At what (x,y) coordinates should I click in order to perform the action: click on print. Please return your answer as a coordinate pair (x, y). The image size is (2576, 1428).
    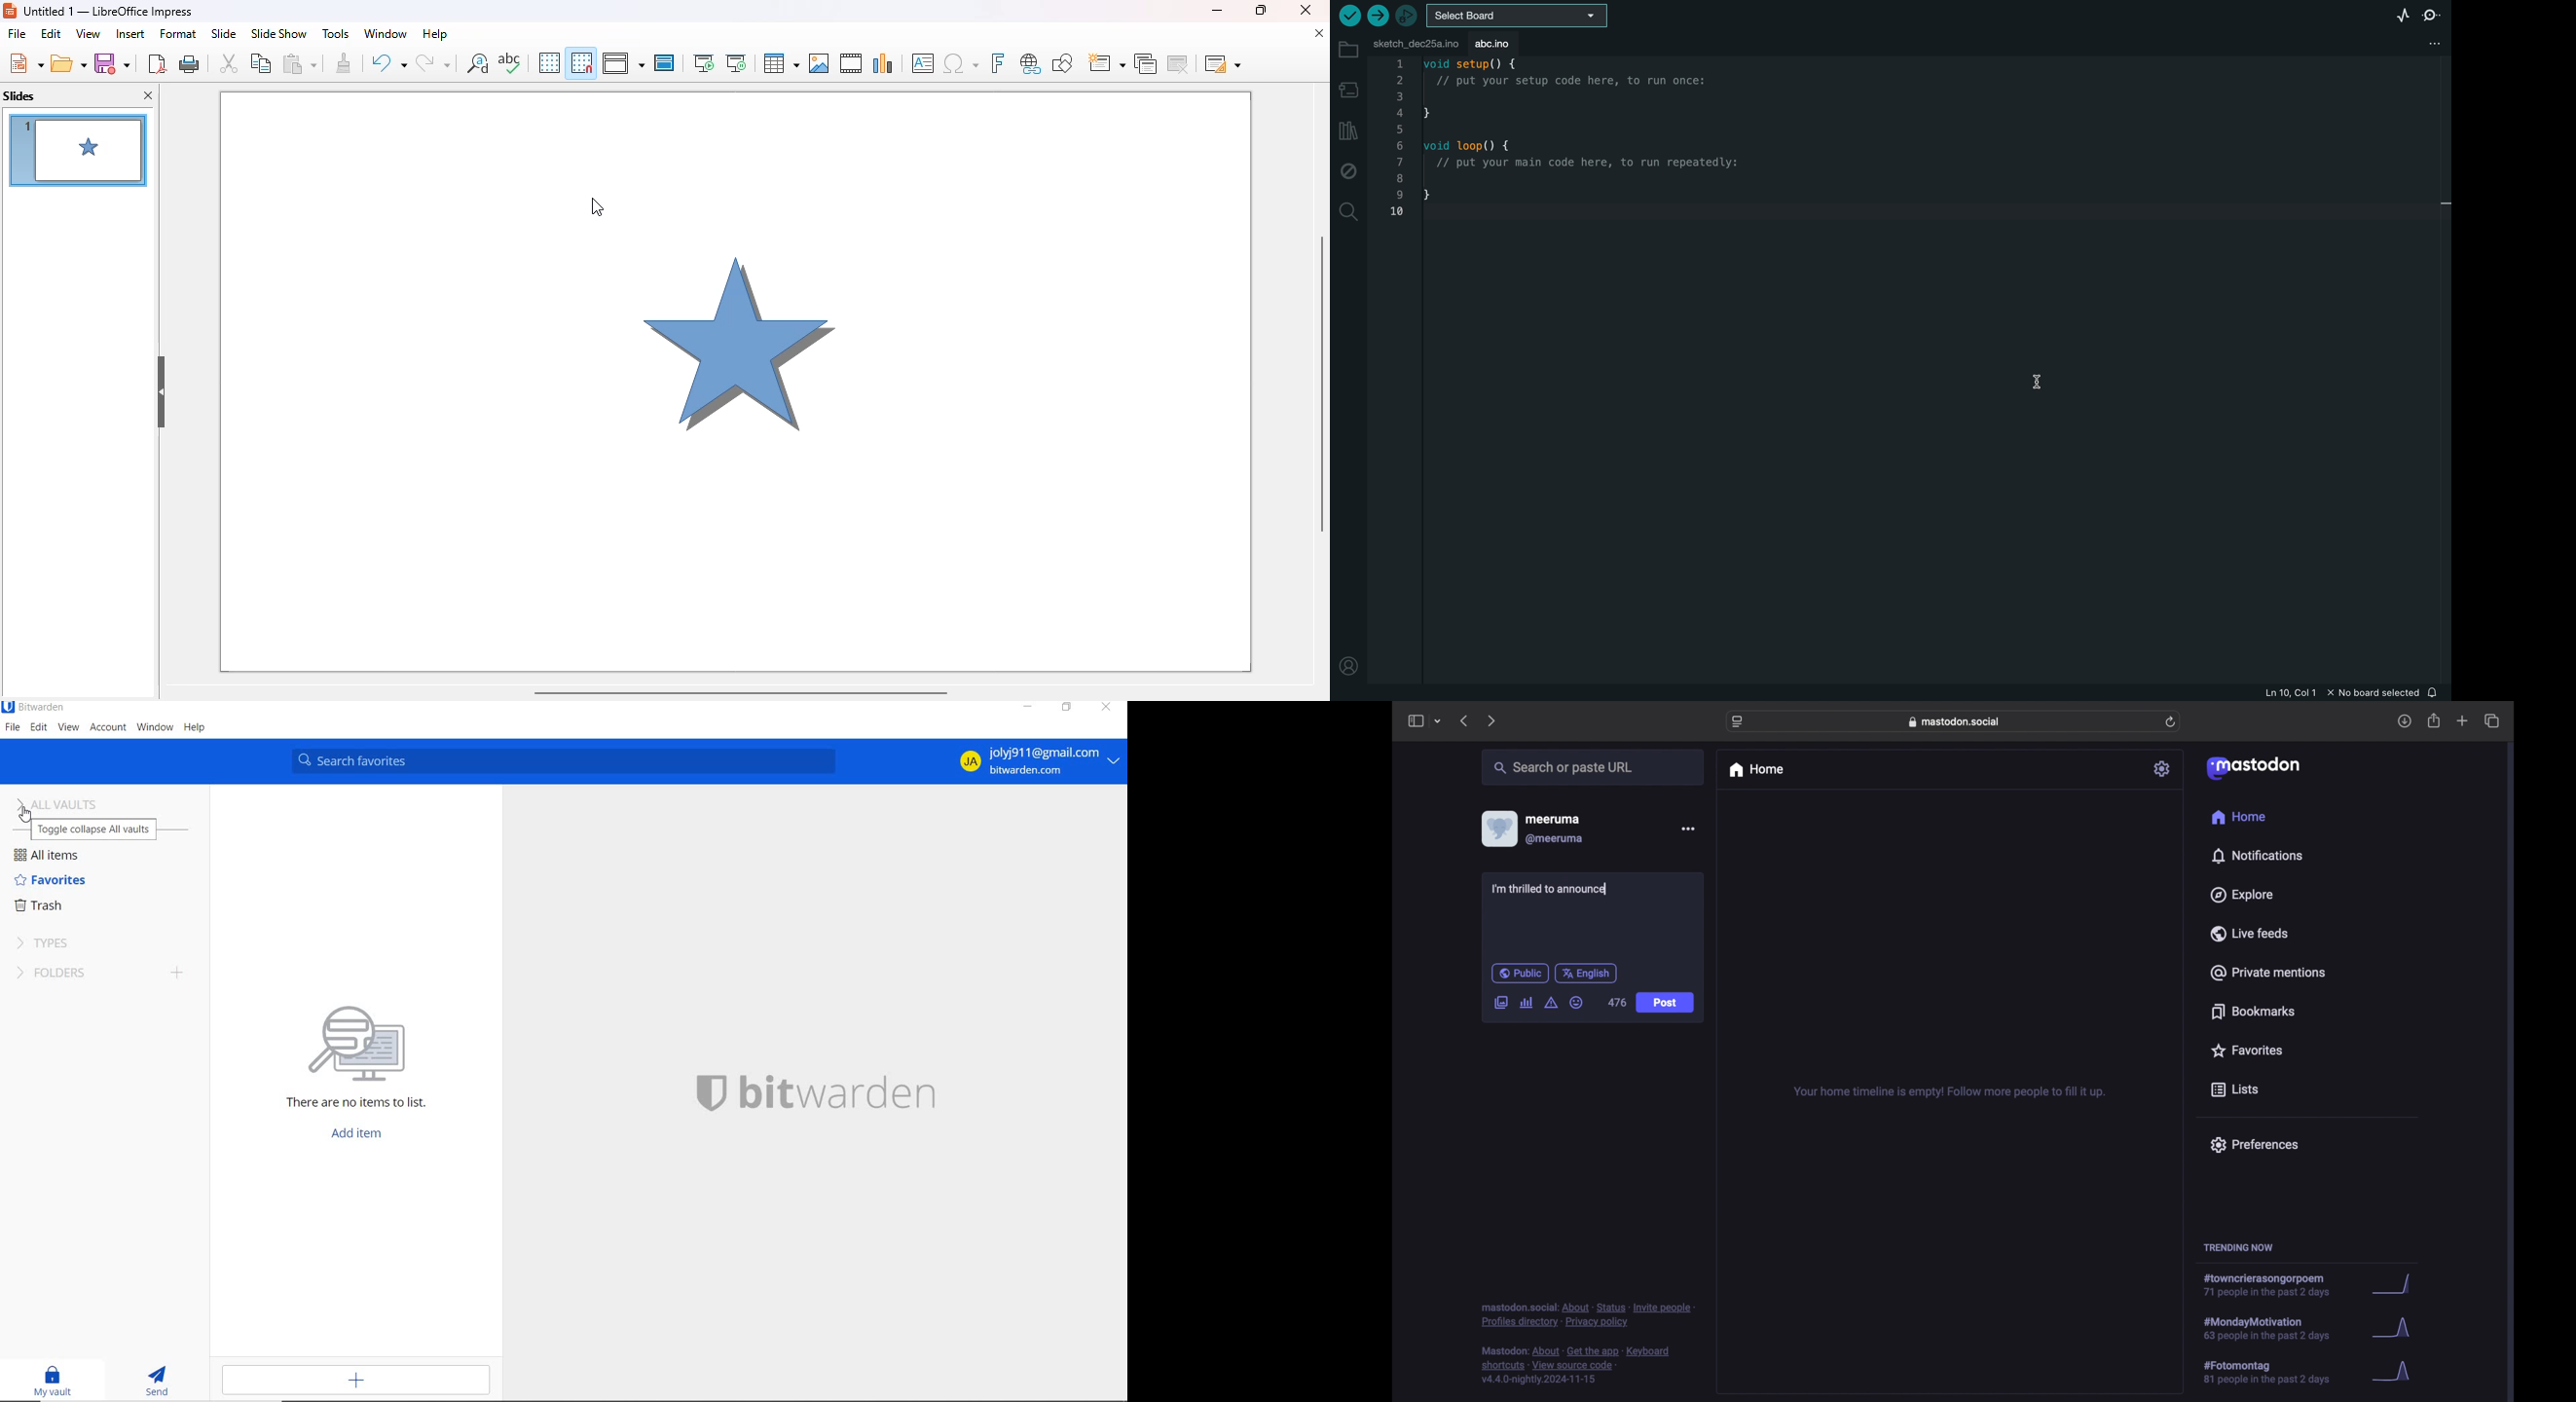
    Looking at the image, I should click on (191, 62).